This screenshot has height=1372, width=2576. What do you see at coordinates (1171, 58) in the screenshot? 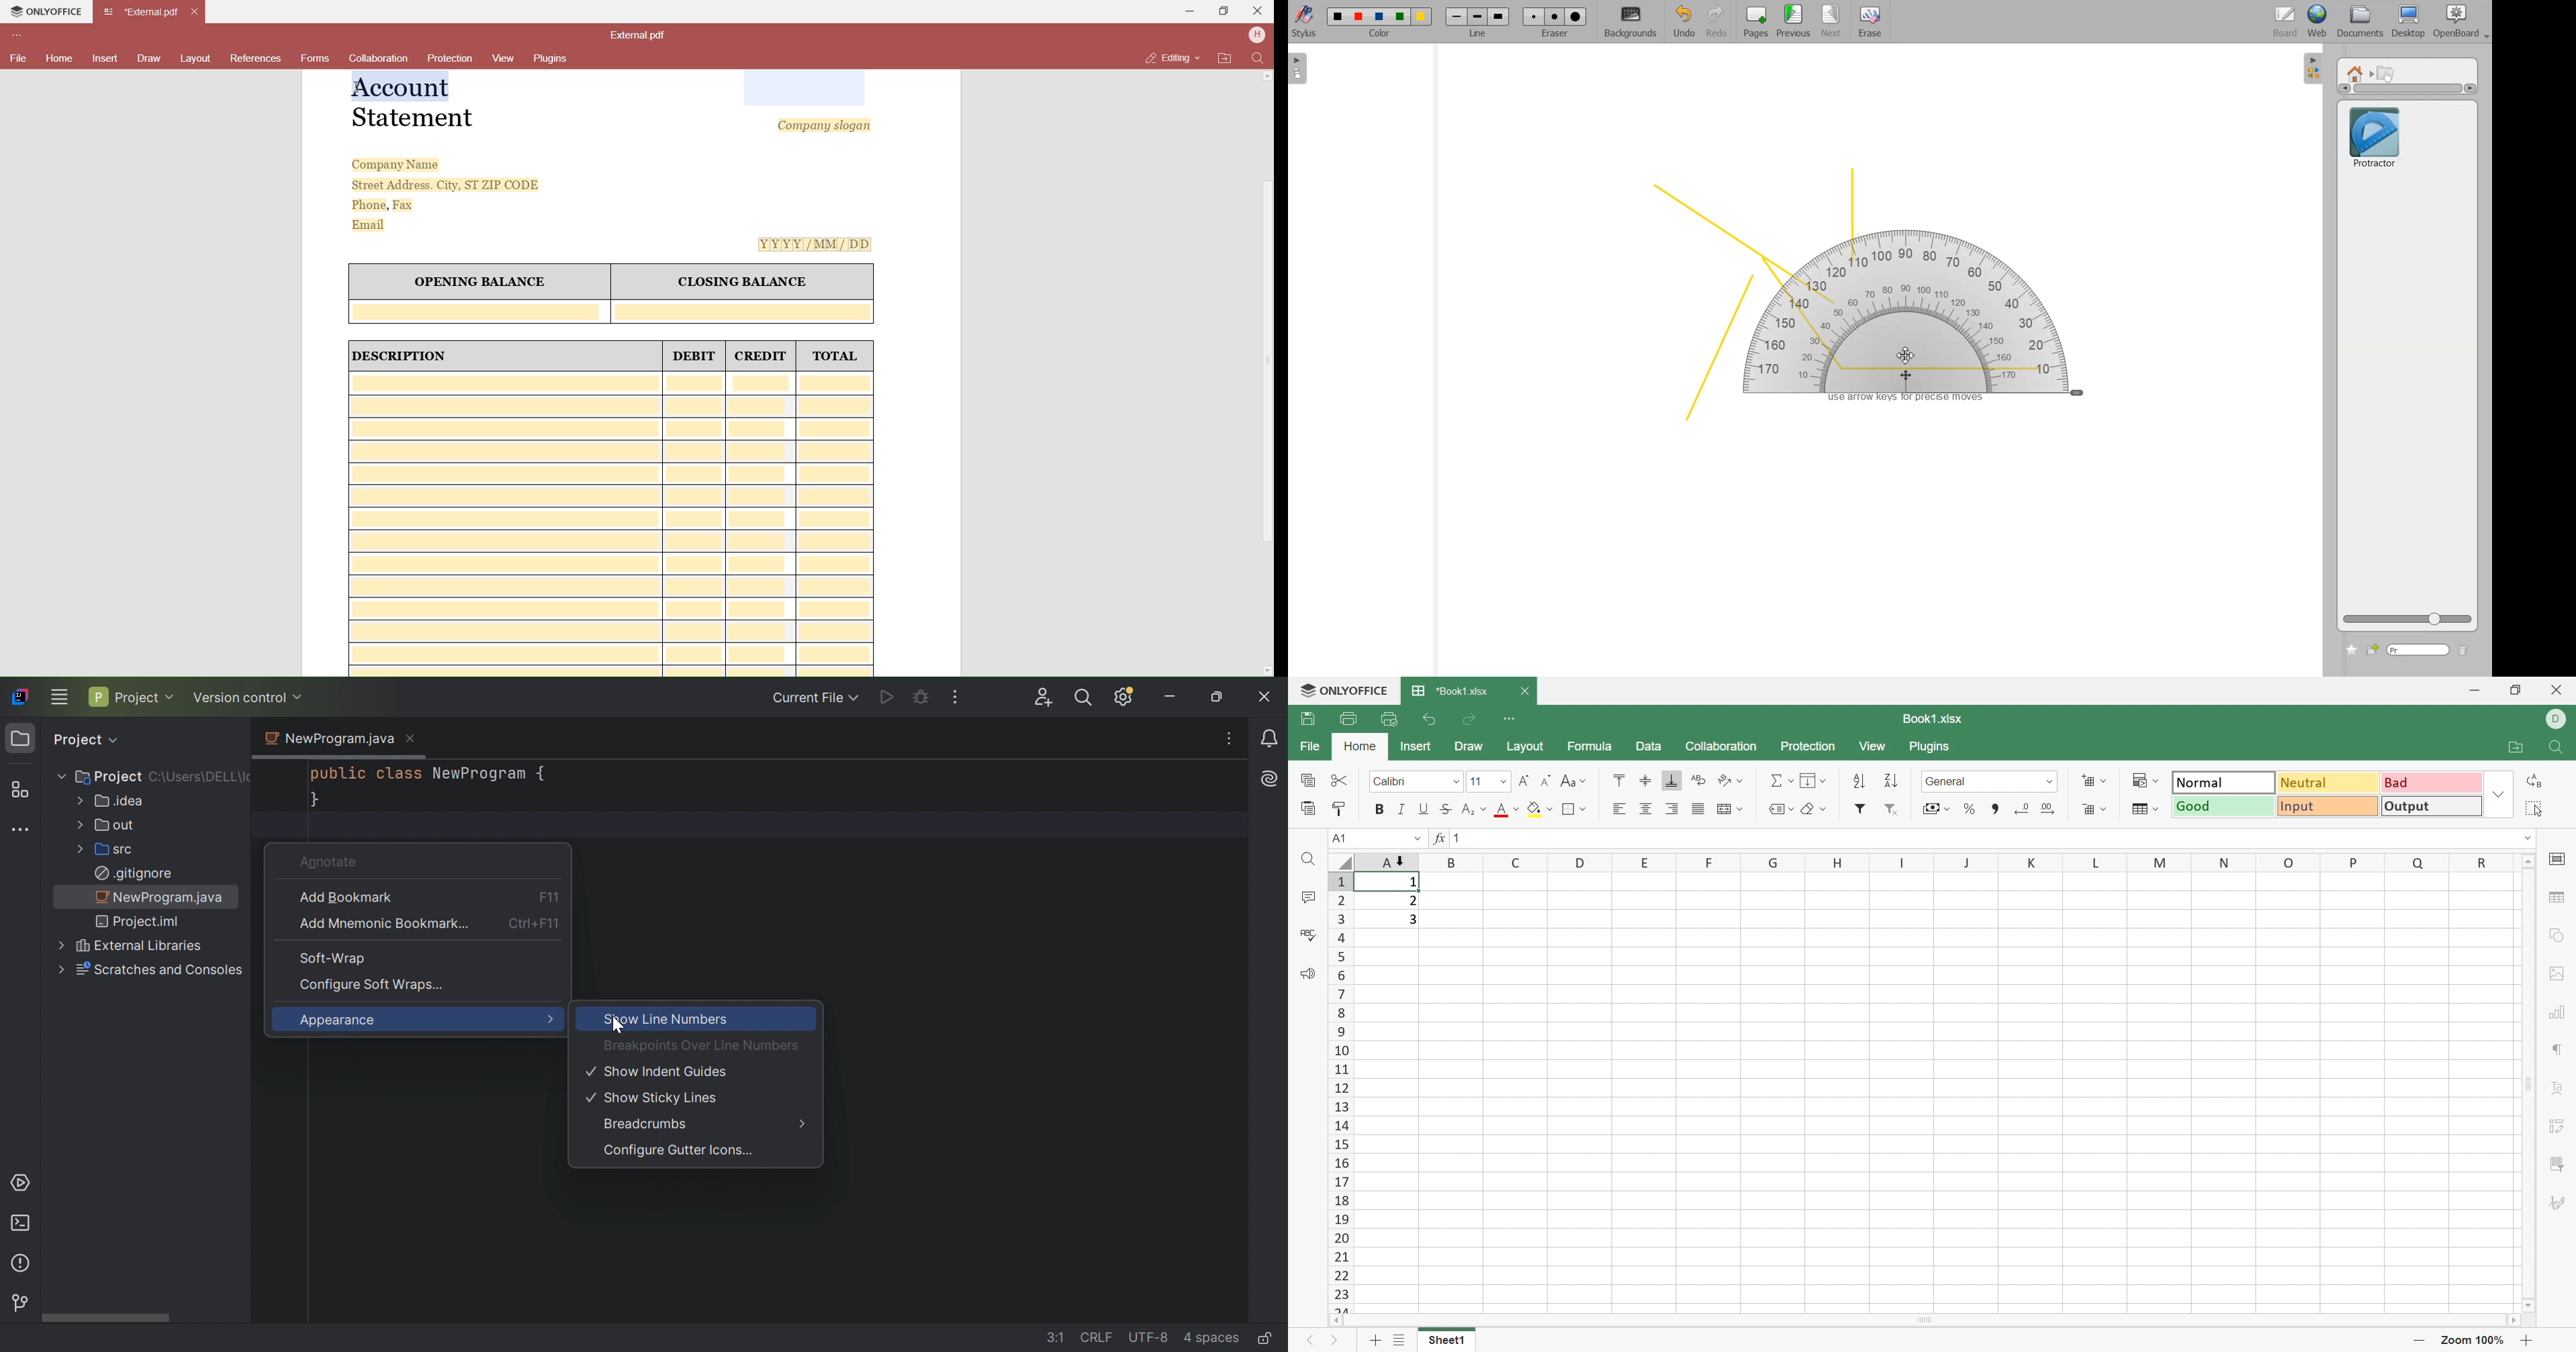
I see `Editing` at bounding box center [1171, 58].